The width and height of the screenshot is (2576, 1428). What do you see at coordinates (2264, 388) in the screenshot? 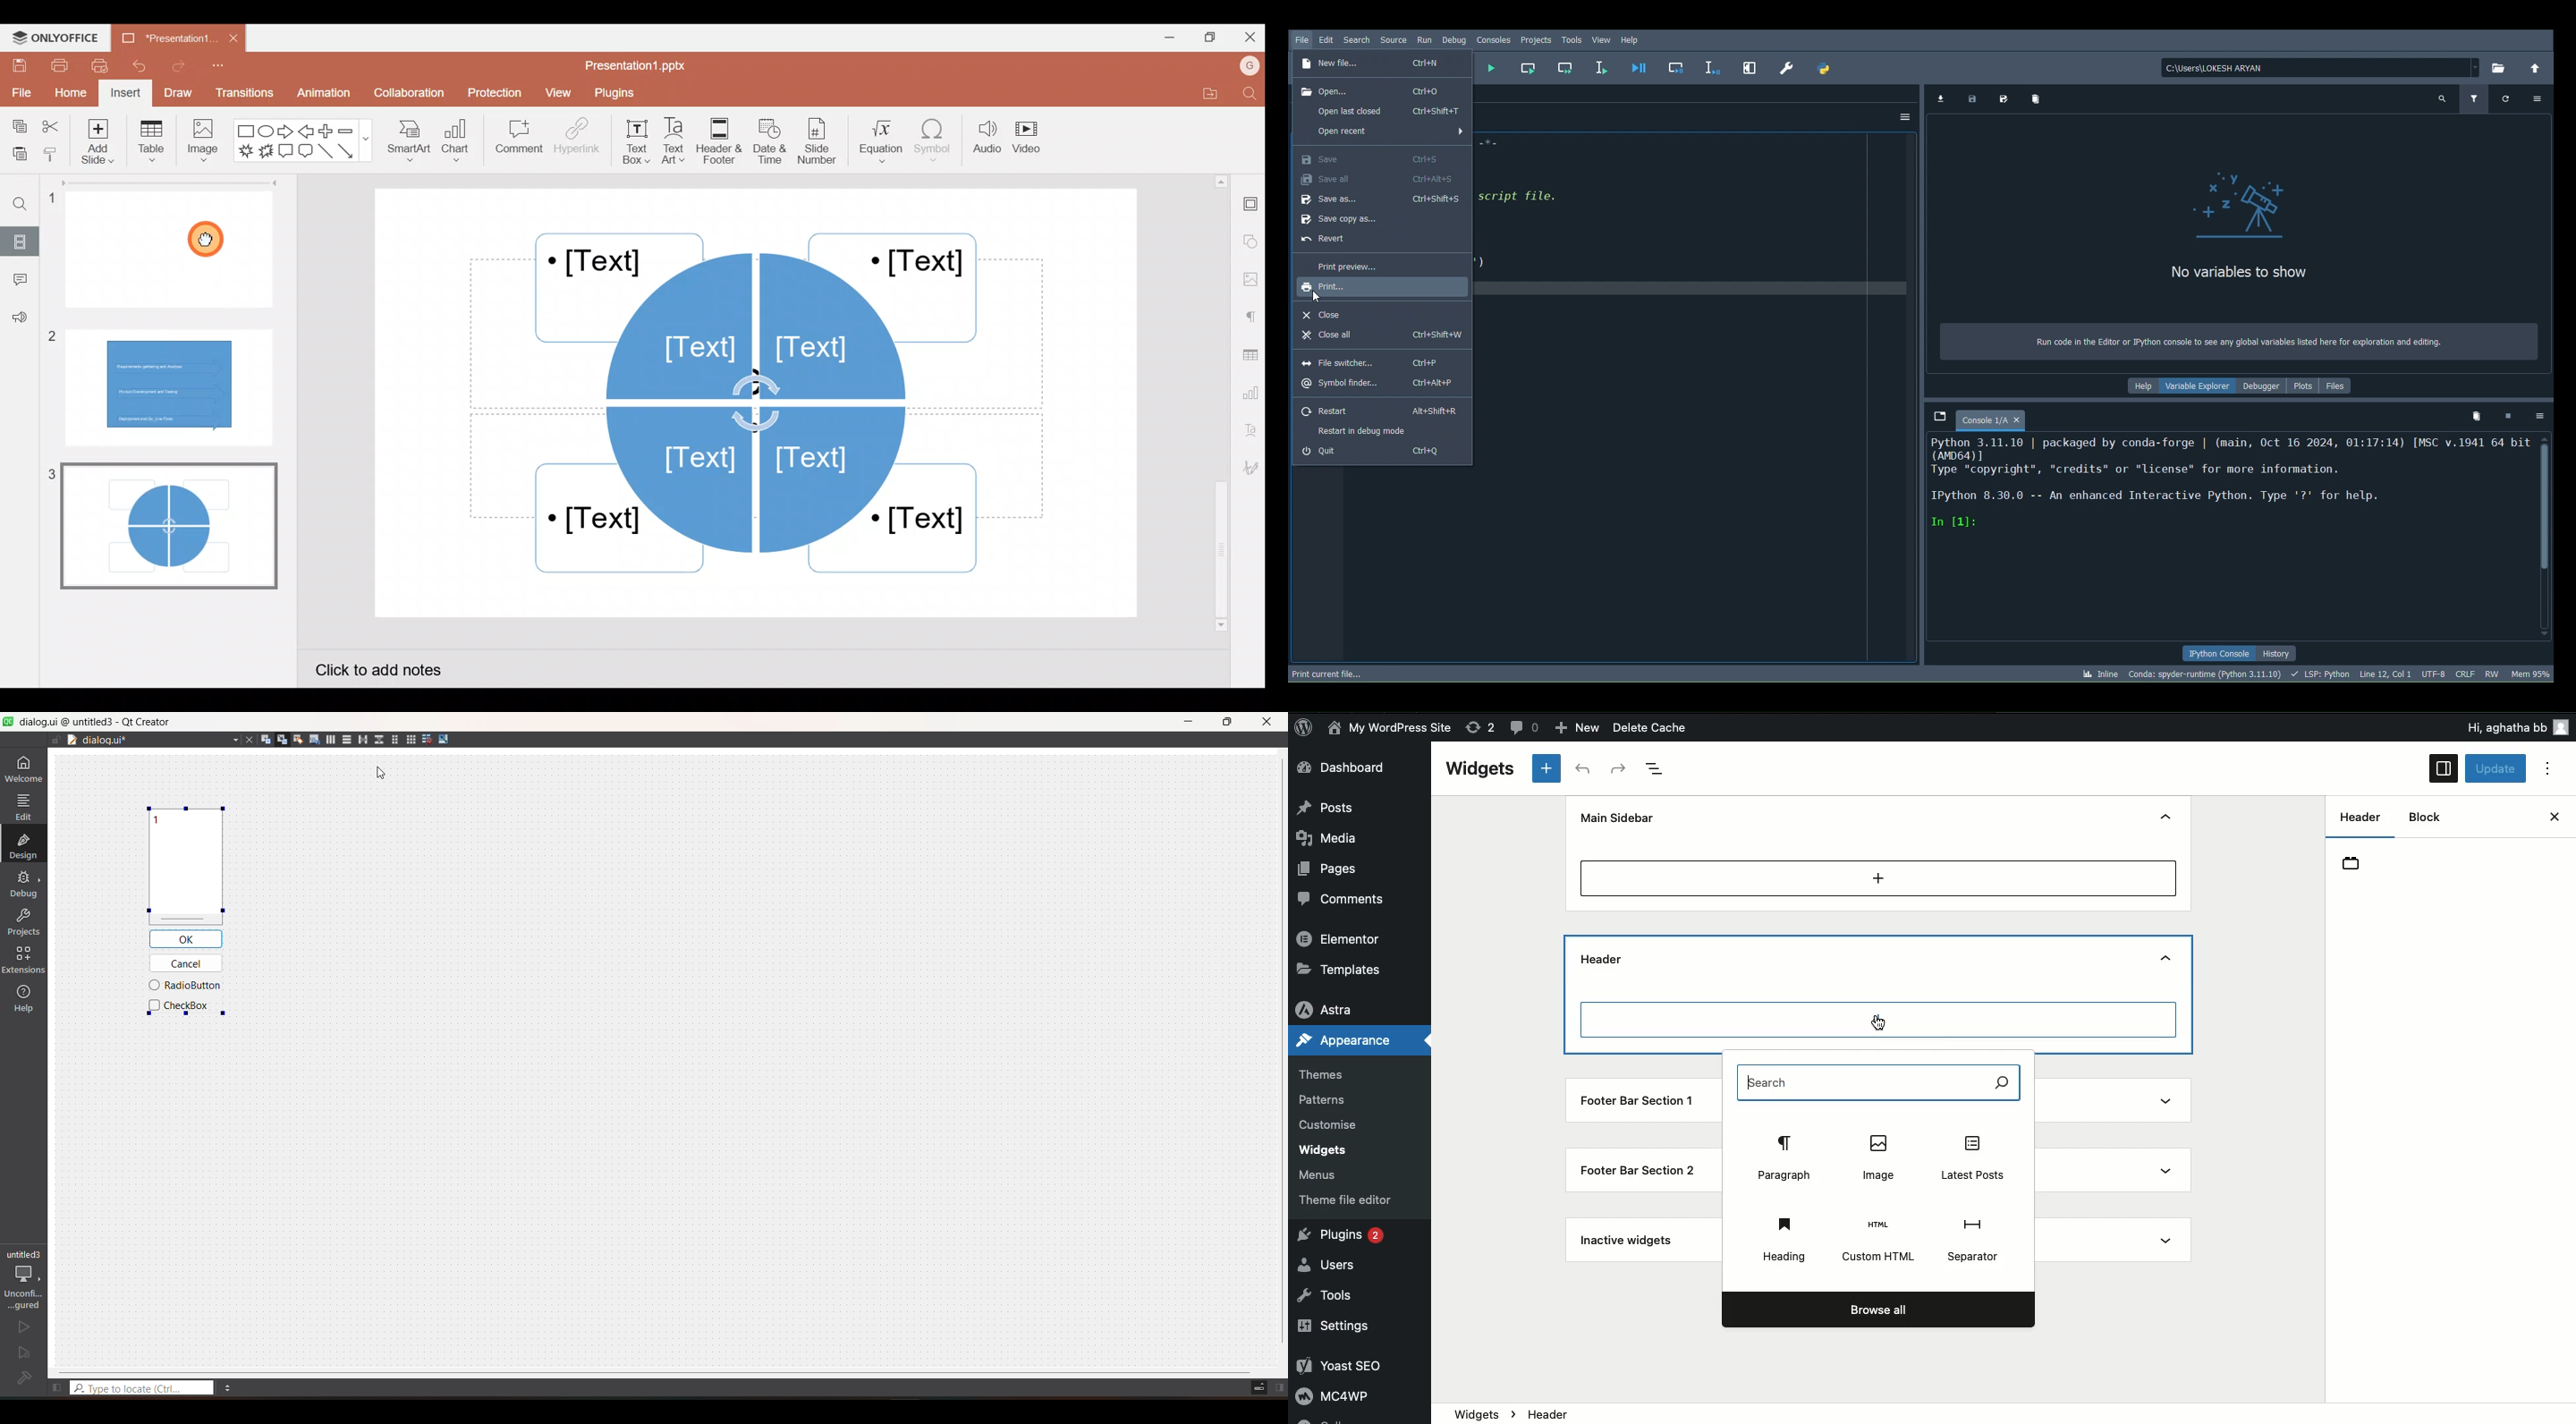
I see `Debugger` at bounding box center [2264, 388].